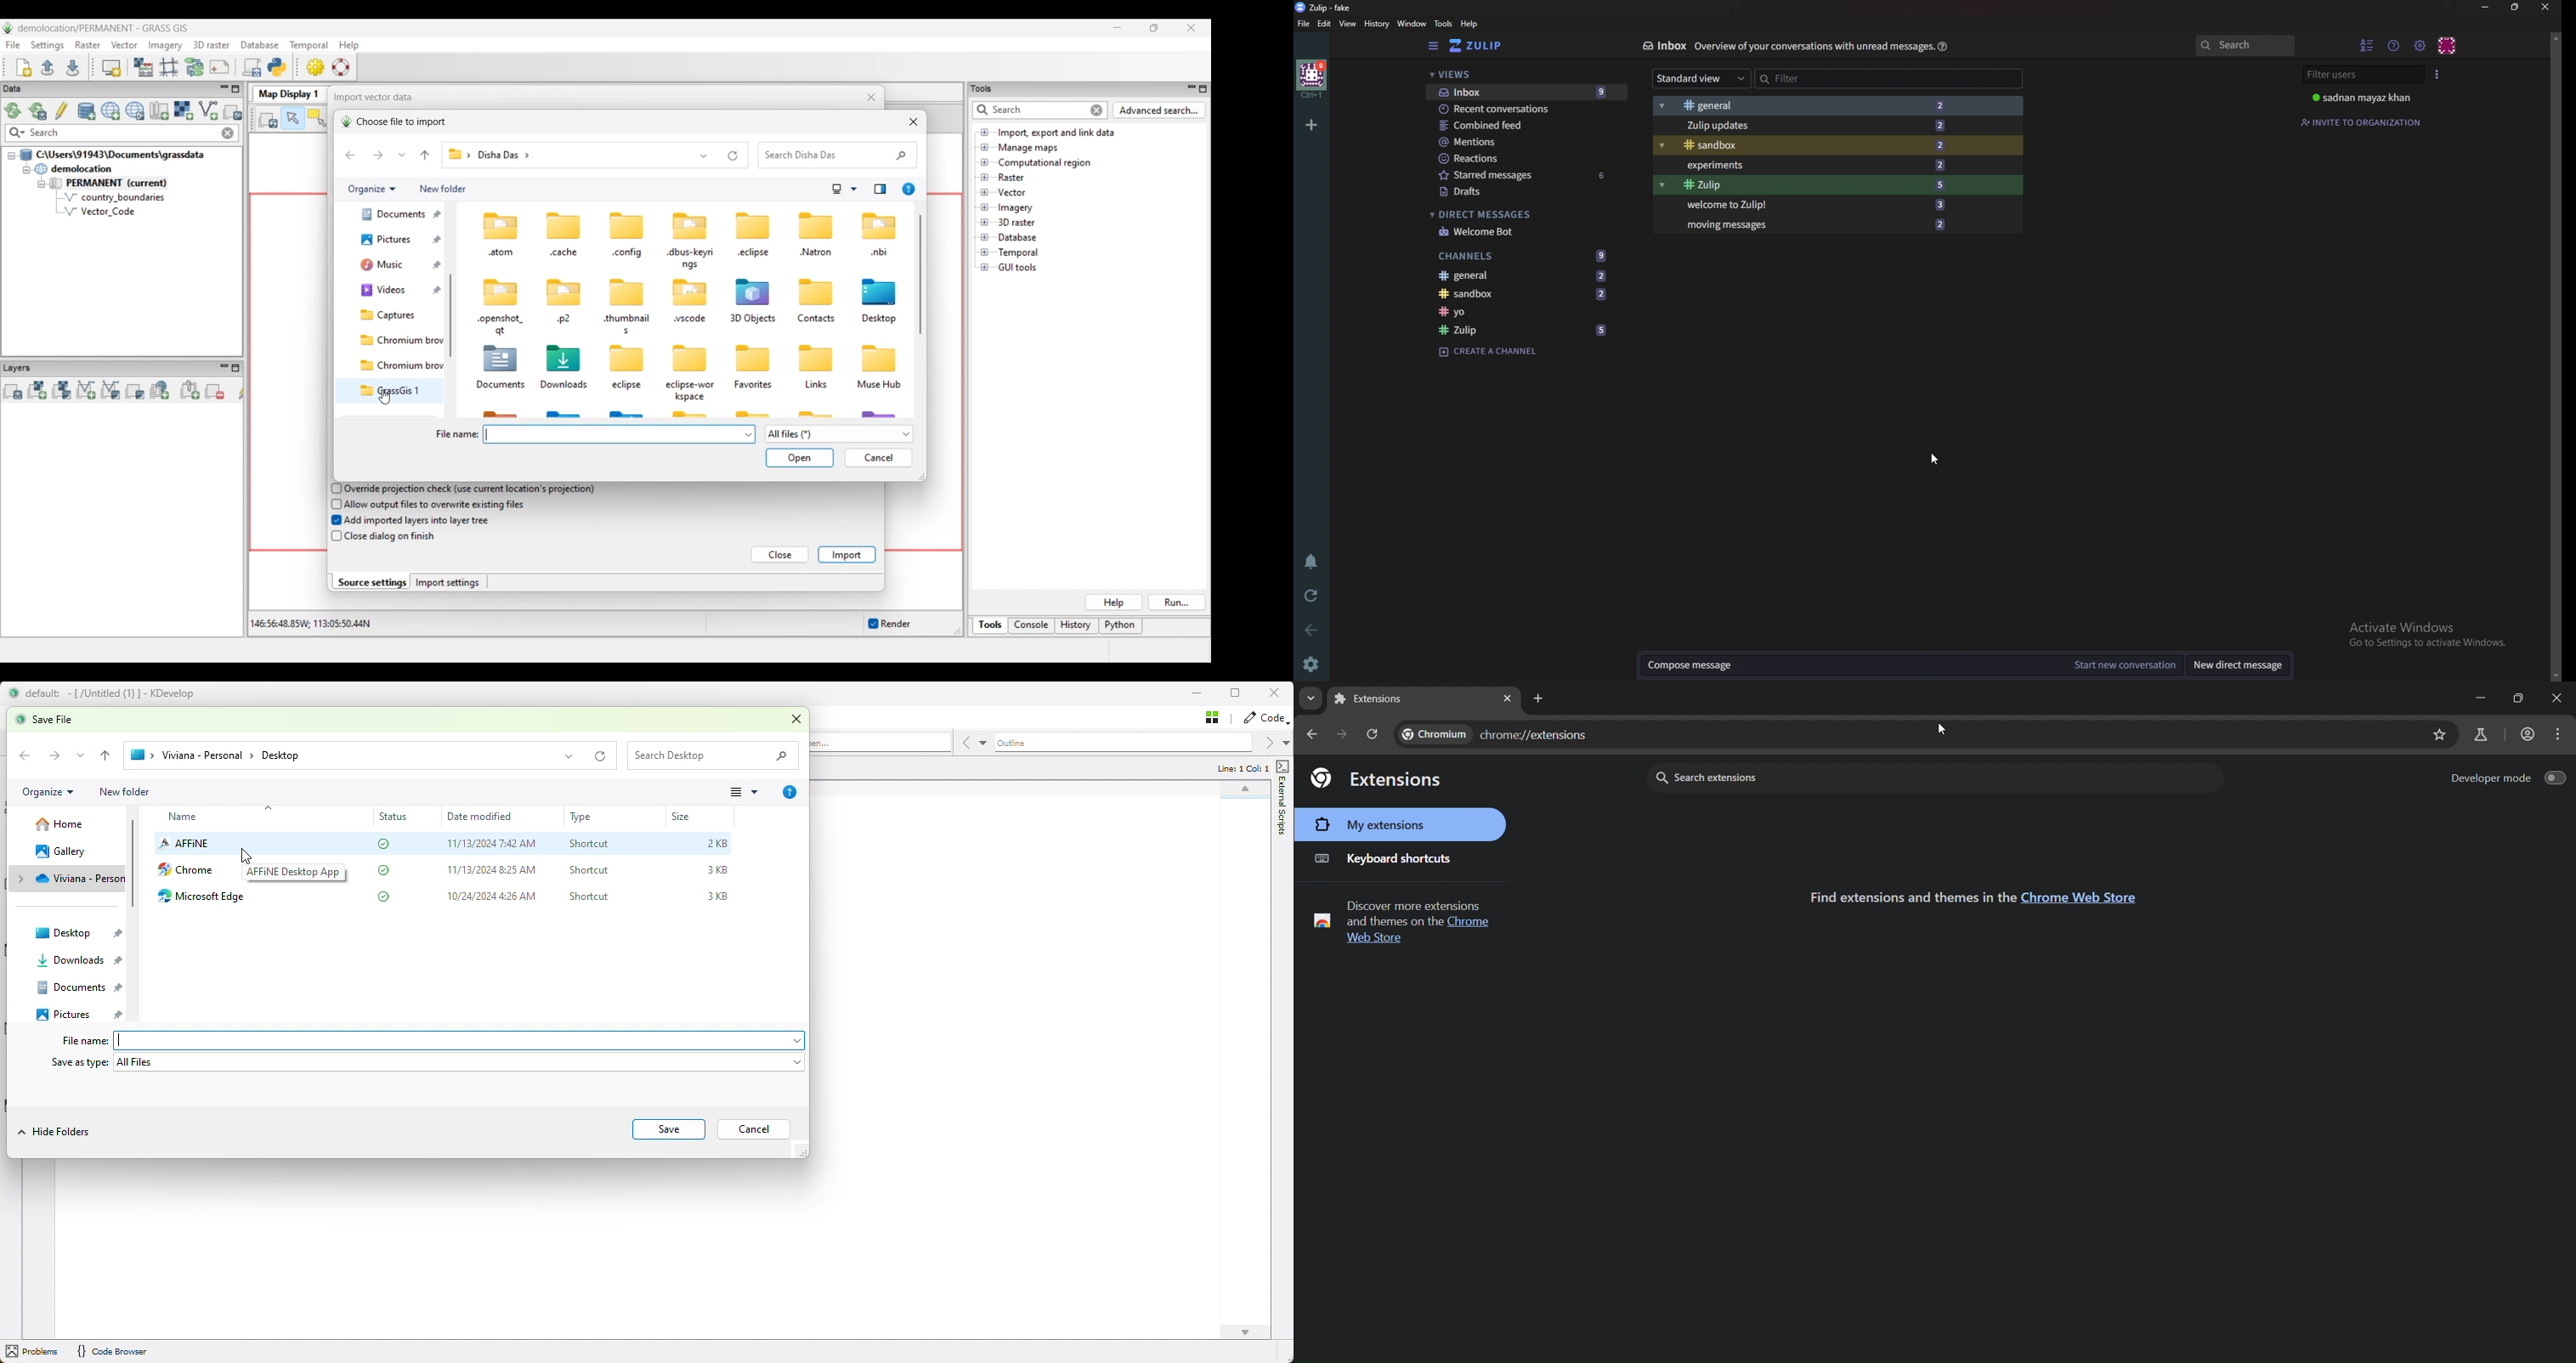  What do you see at coordinates (2419, 45) in the screenshot?
I see `Main menu` at bounding box center [2419, 45].